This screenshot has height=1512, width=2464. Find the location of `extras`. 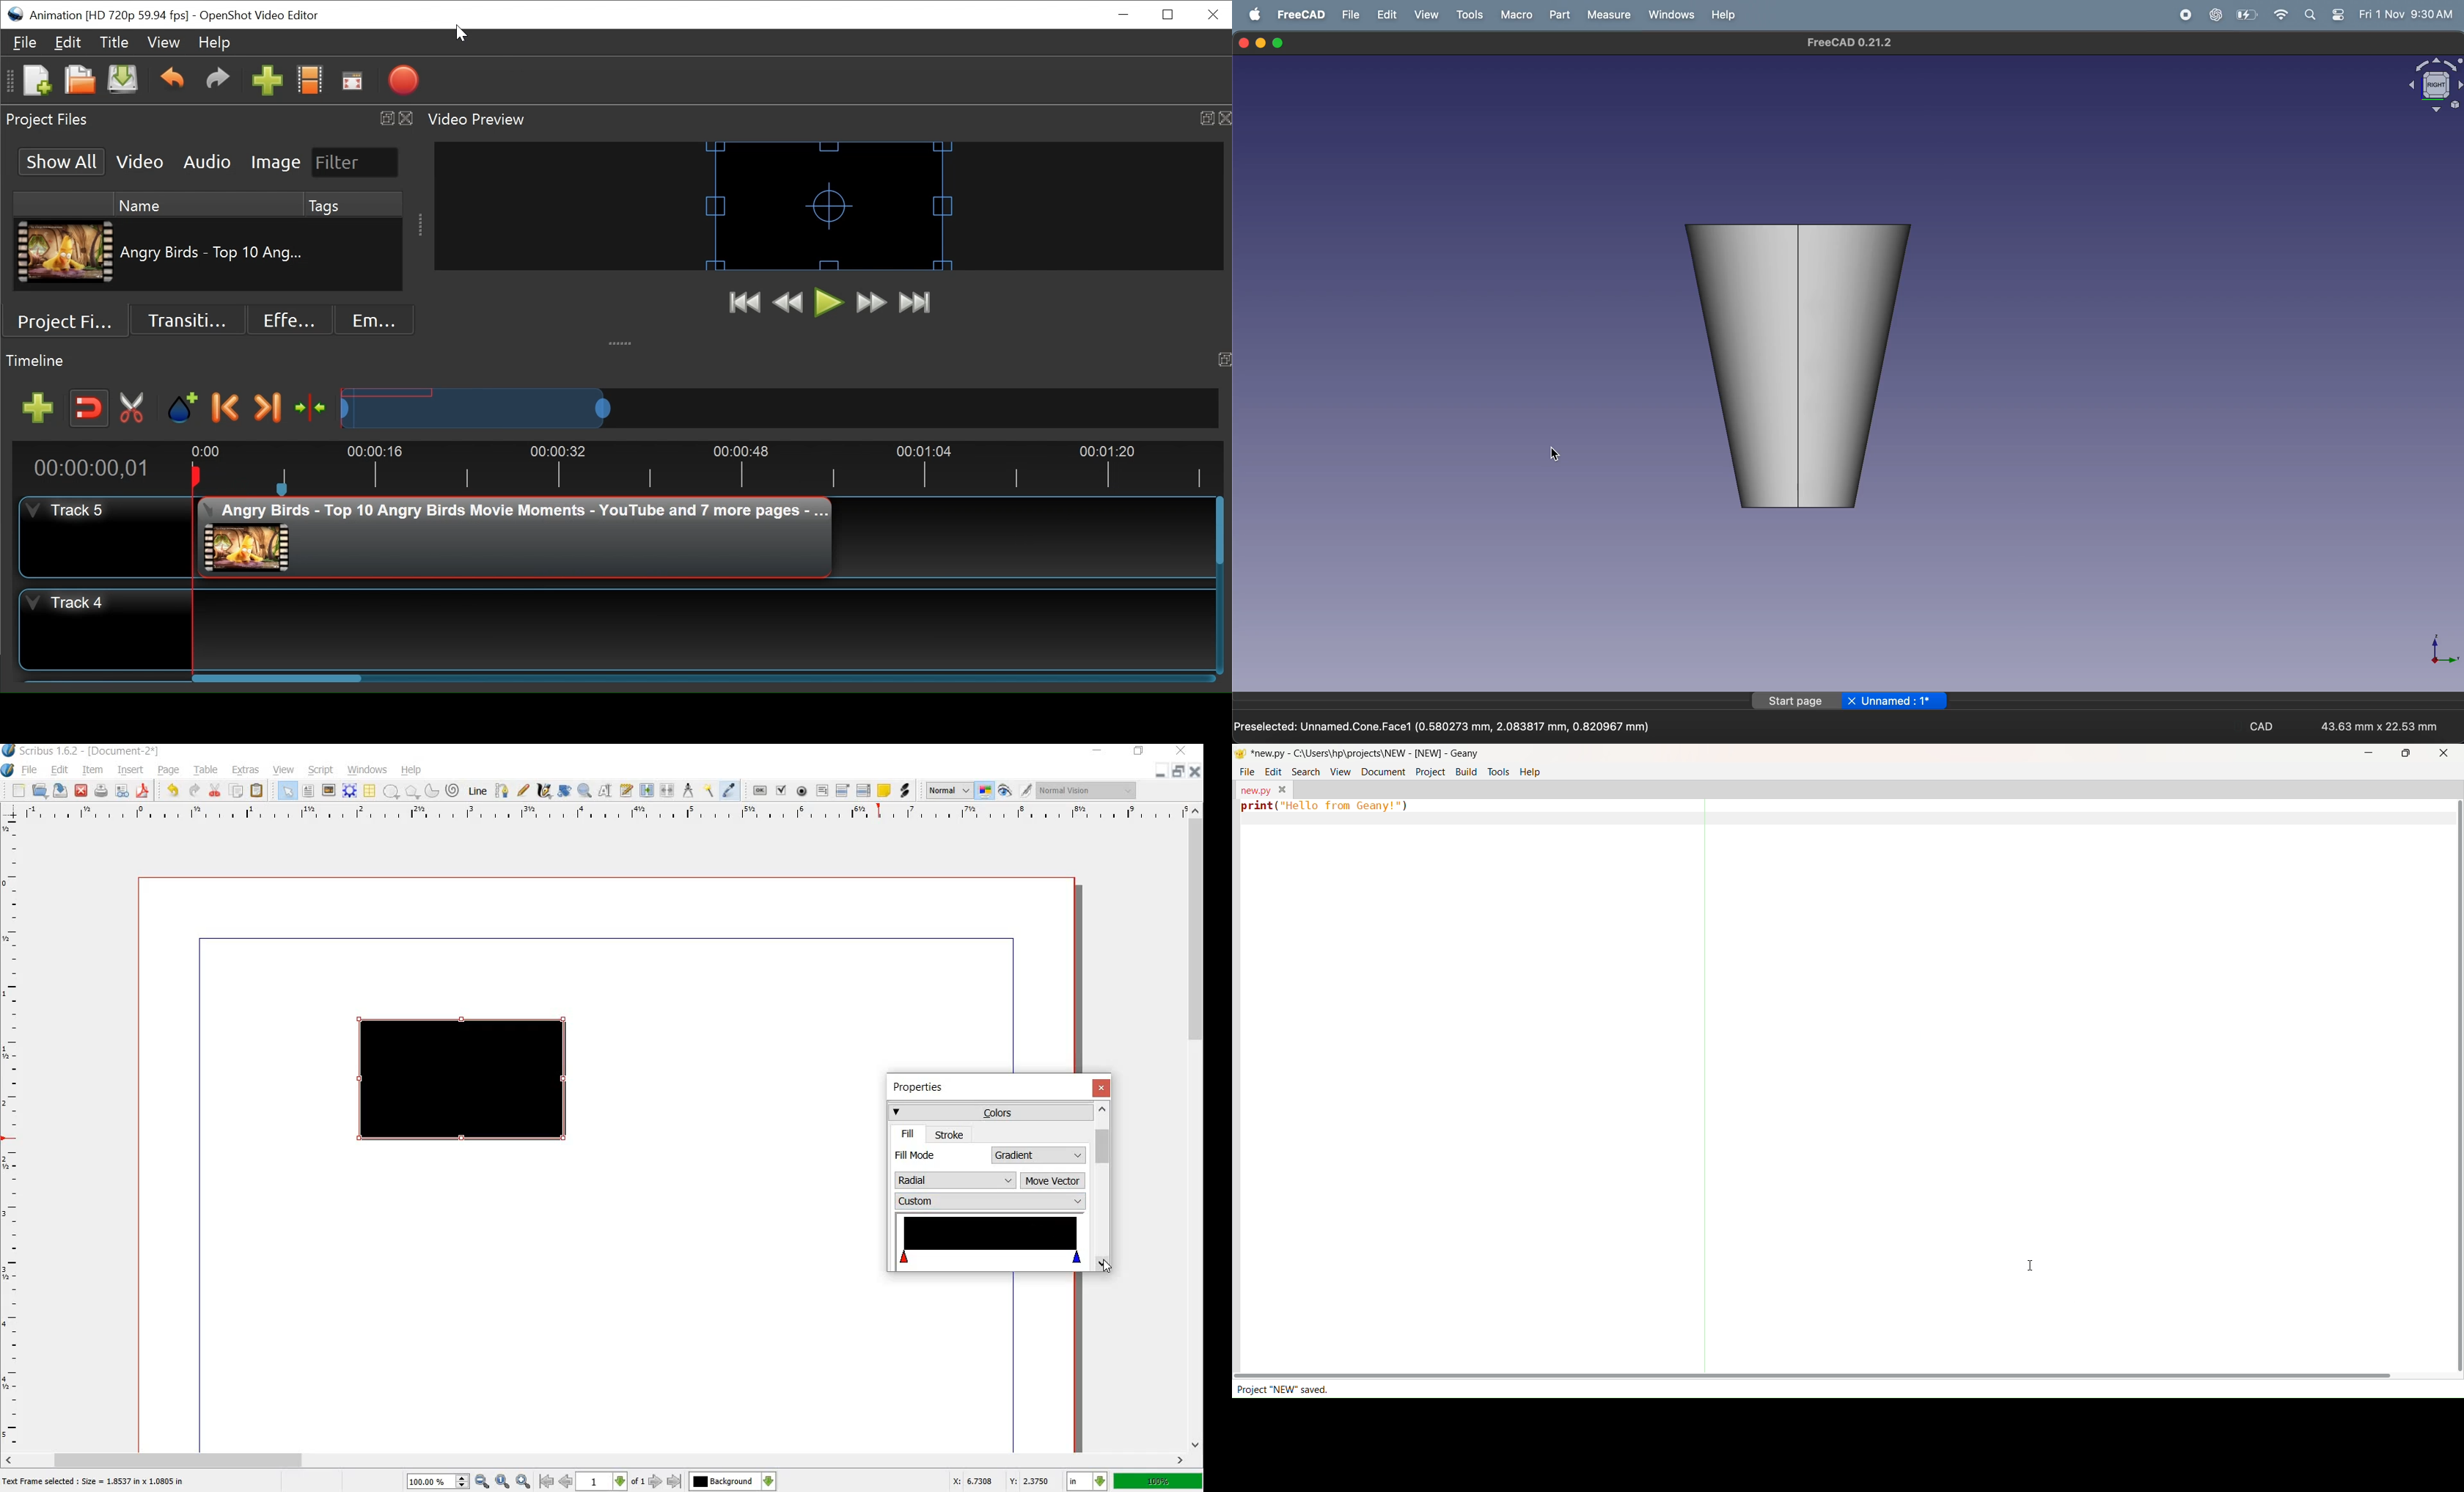

extras is located at coordinates (246, 770).